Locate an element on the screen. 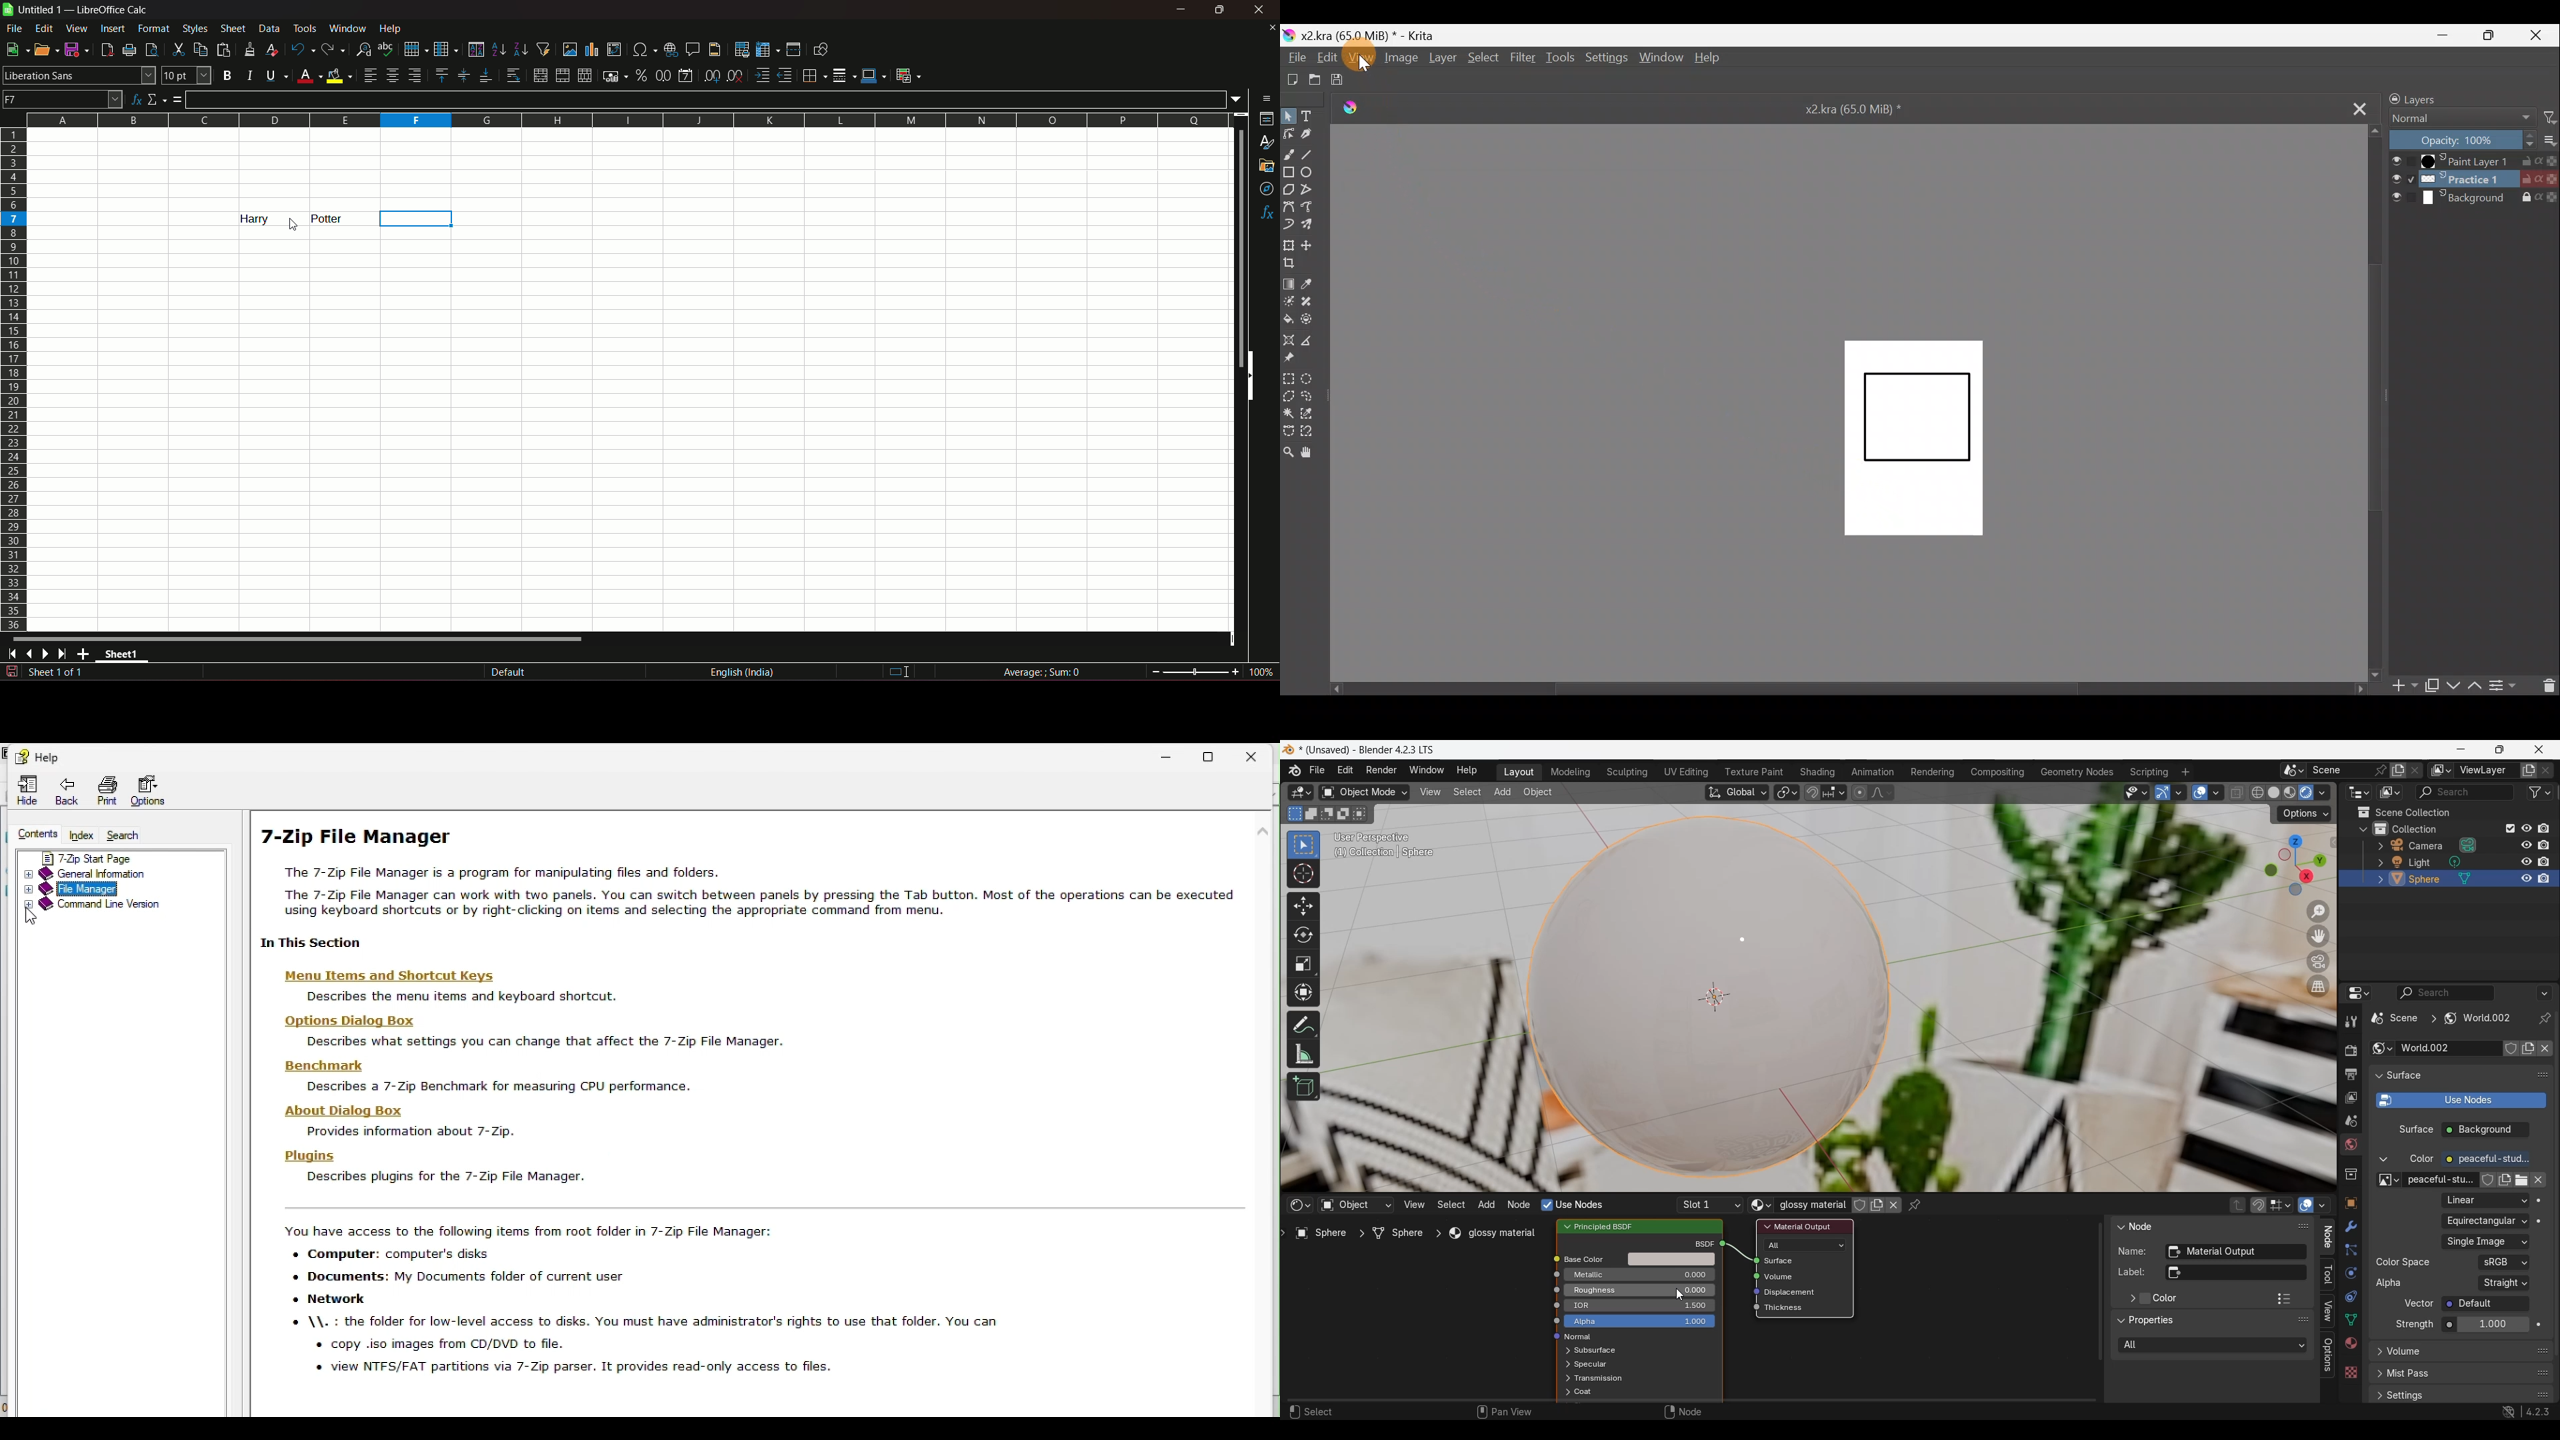 This screenshot has height=1456, width=2576. Opacity: 100% is located at coordinates (2461, 139).